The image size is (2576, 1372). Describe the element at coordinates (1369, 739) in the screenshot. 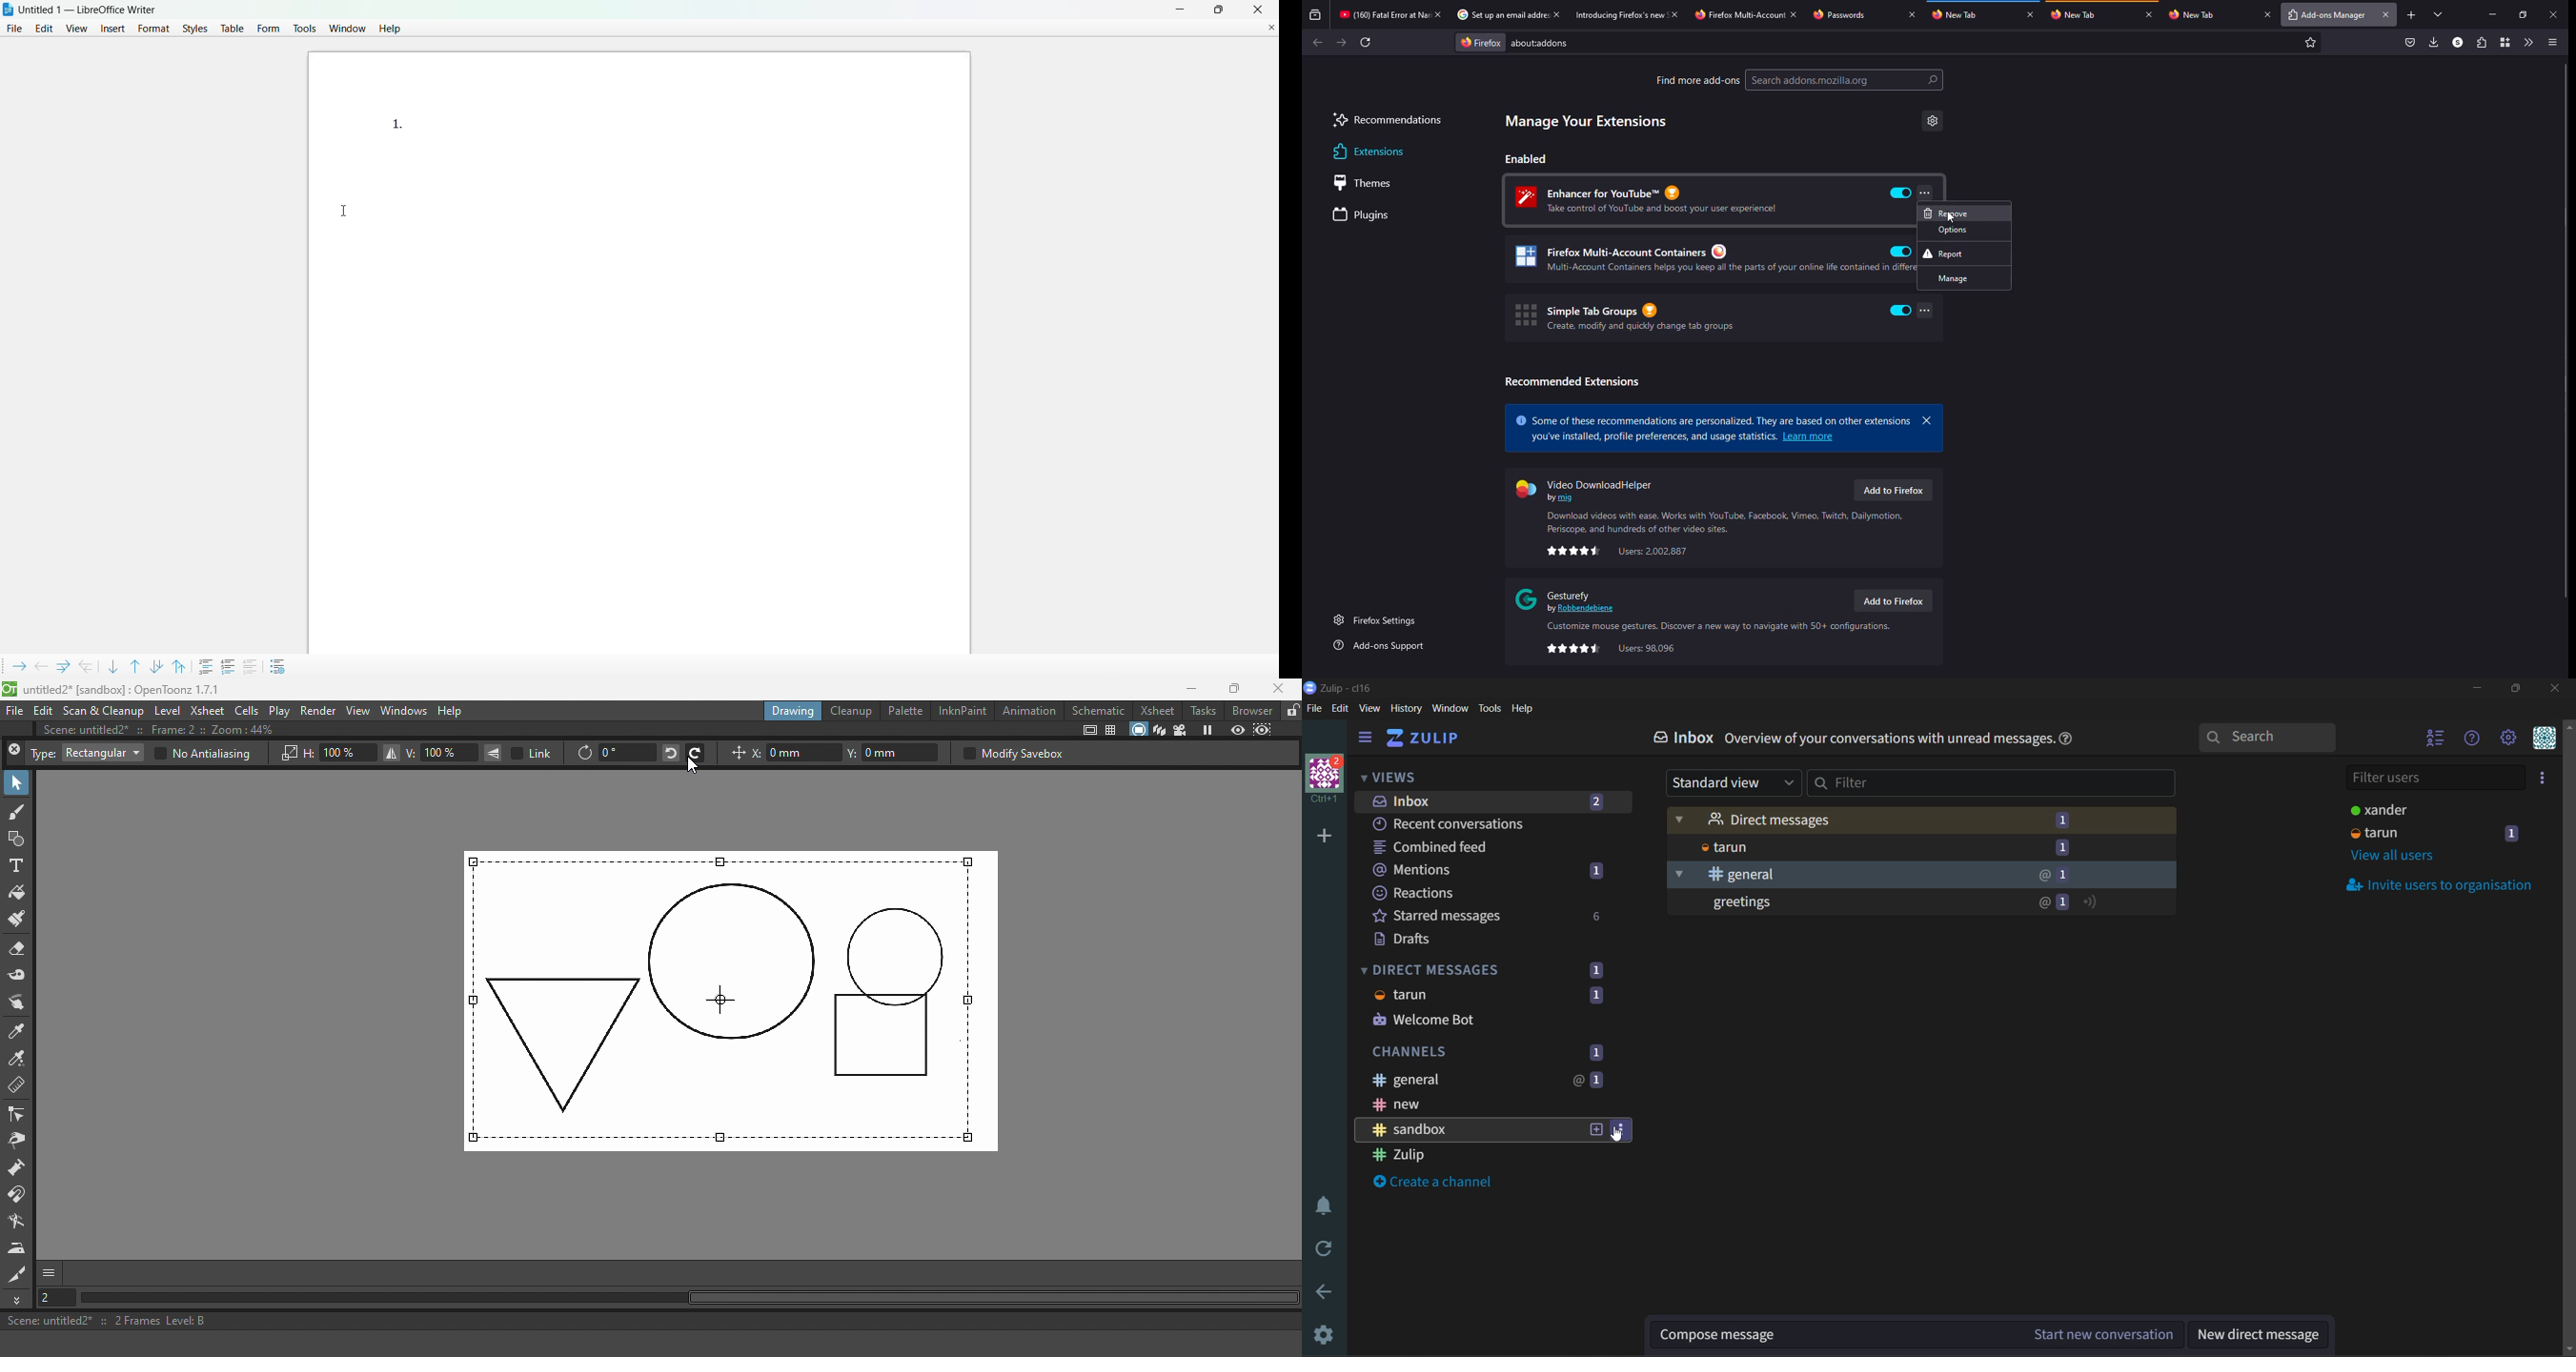

I see `hide side bar` at that location.